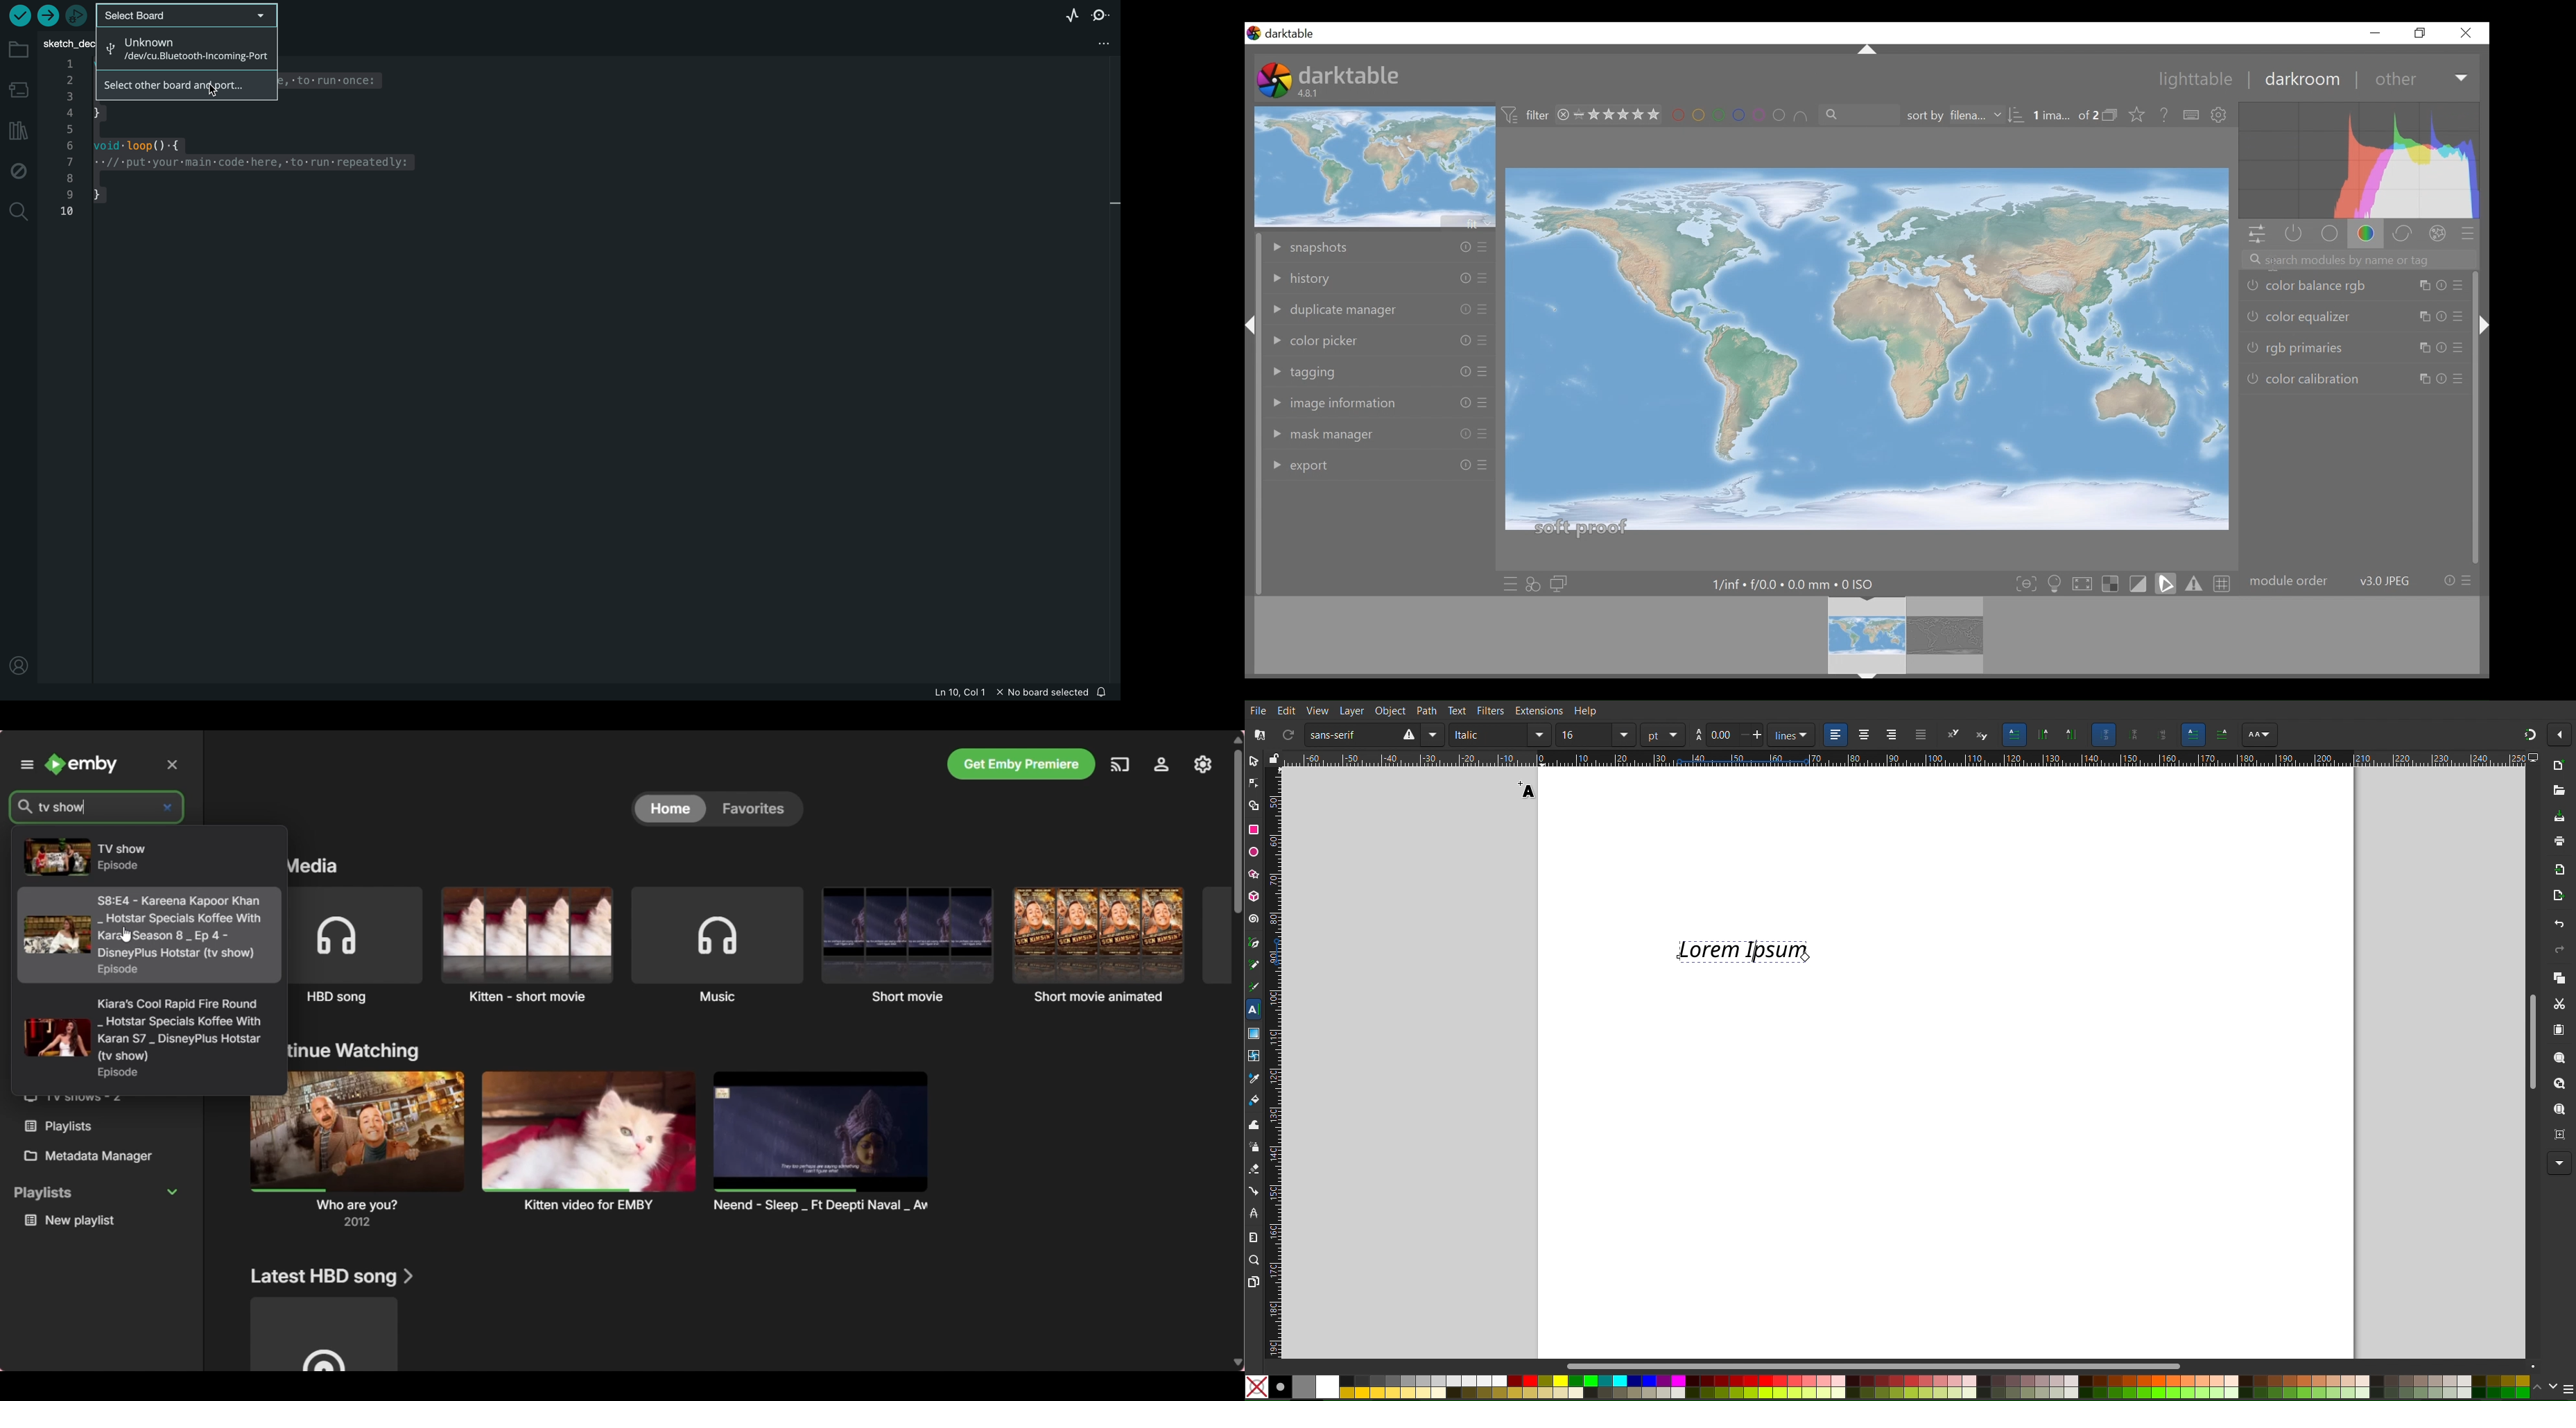 Image resolution: width=2576 pixels, height=1428 pixels. Describe the element at coordinates (1878, 735) in the screenshot. I see `Alignment` at that location.